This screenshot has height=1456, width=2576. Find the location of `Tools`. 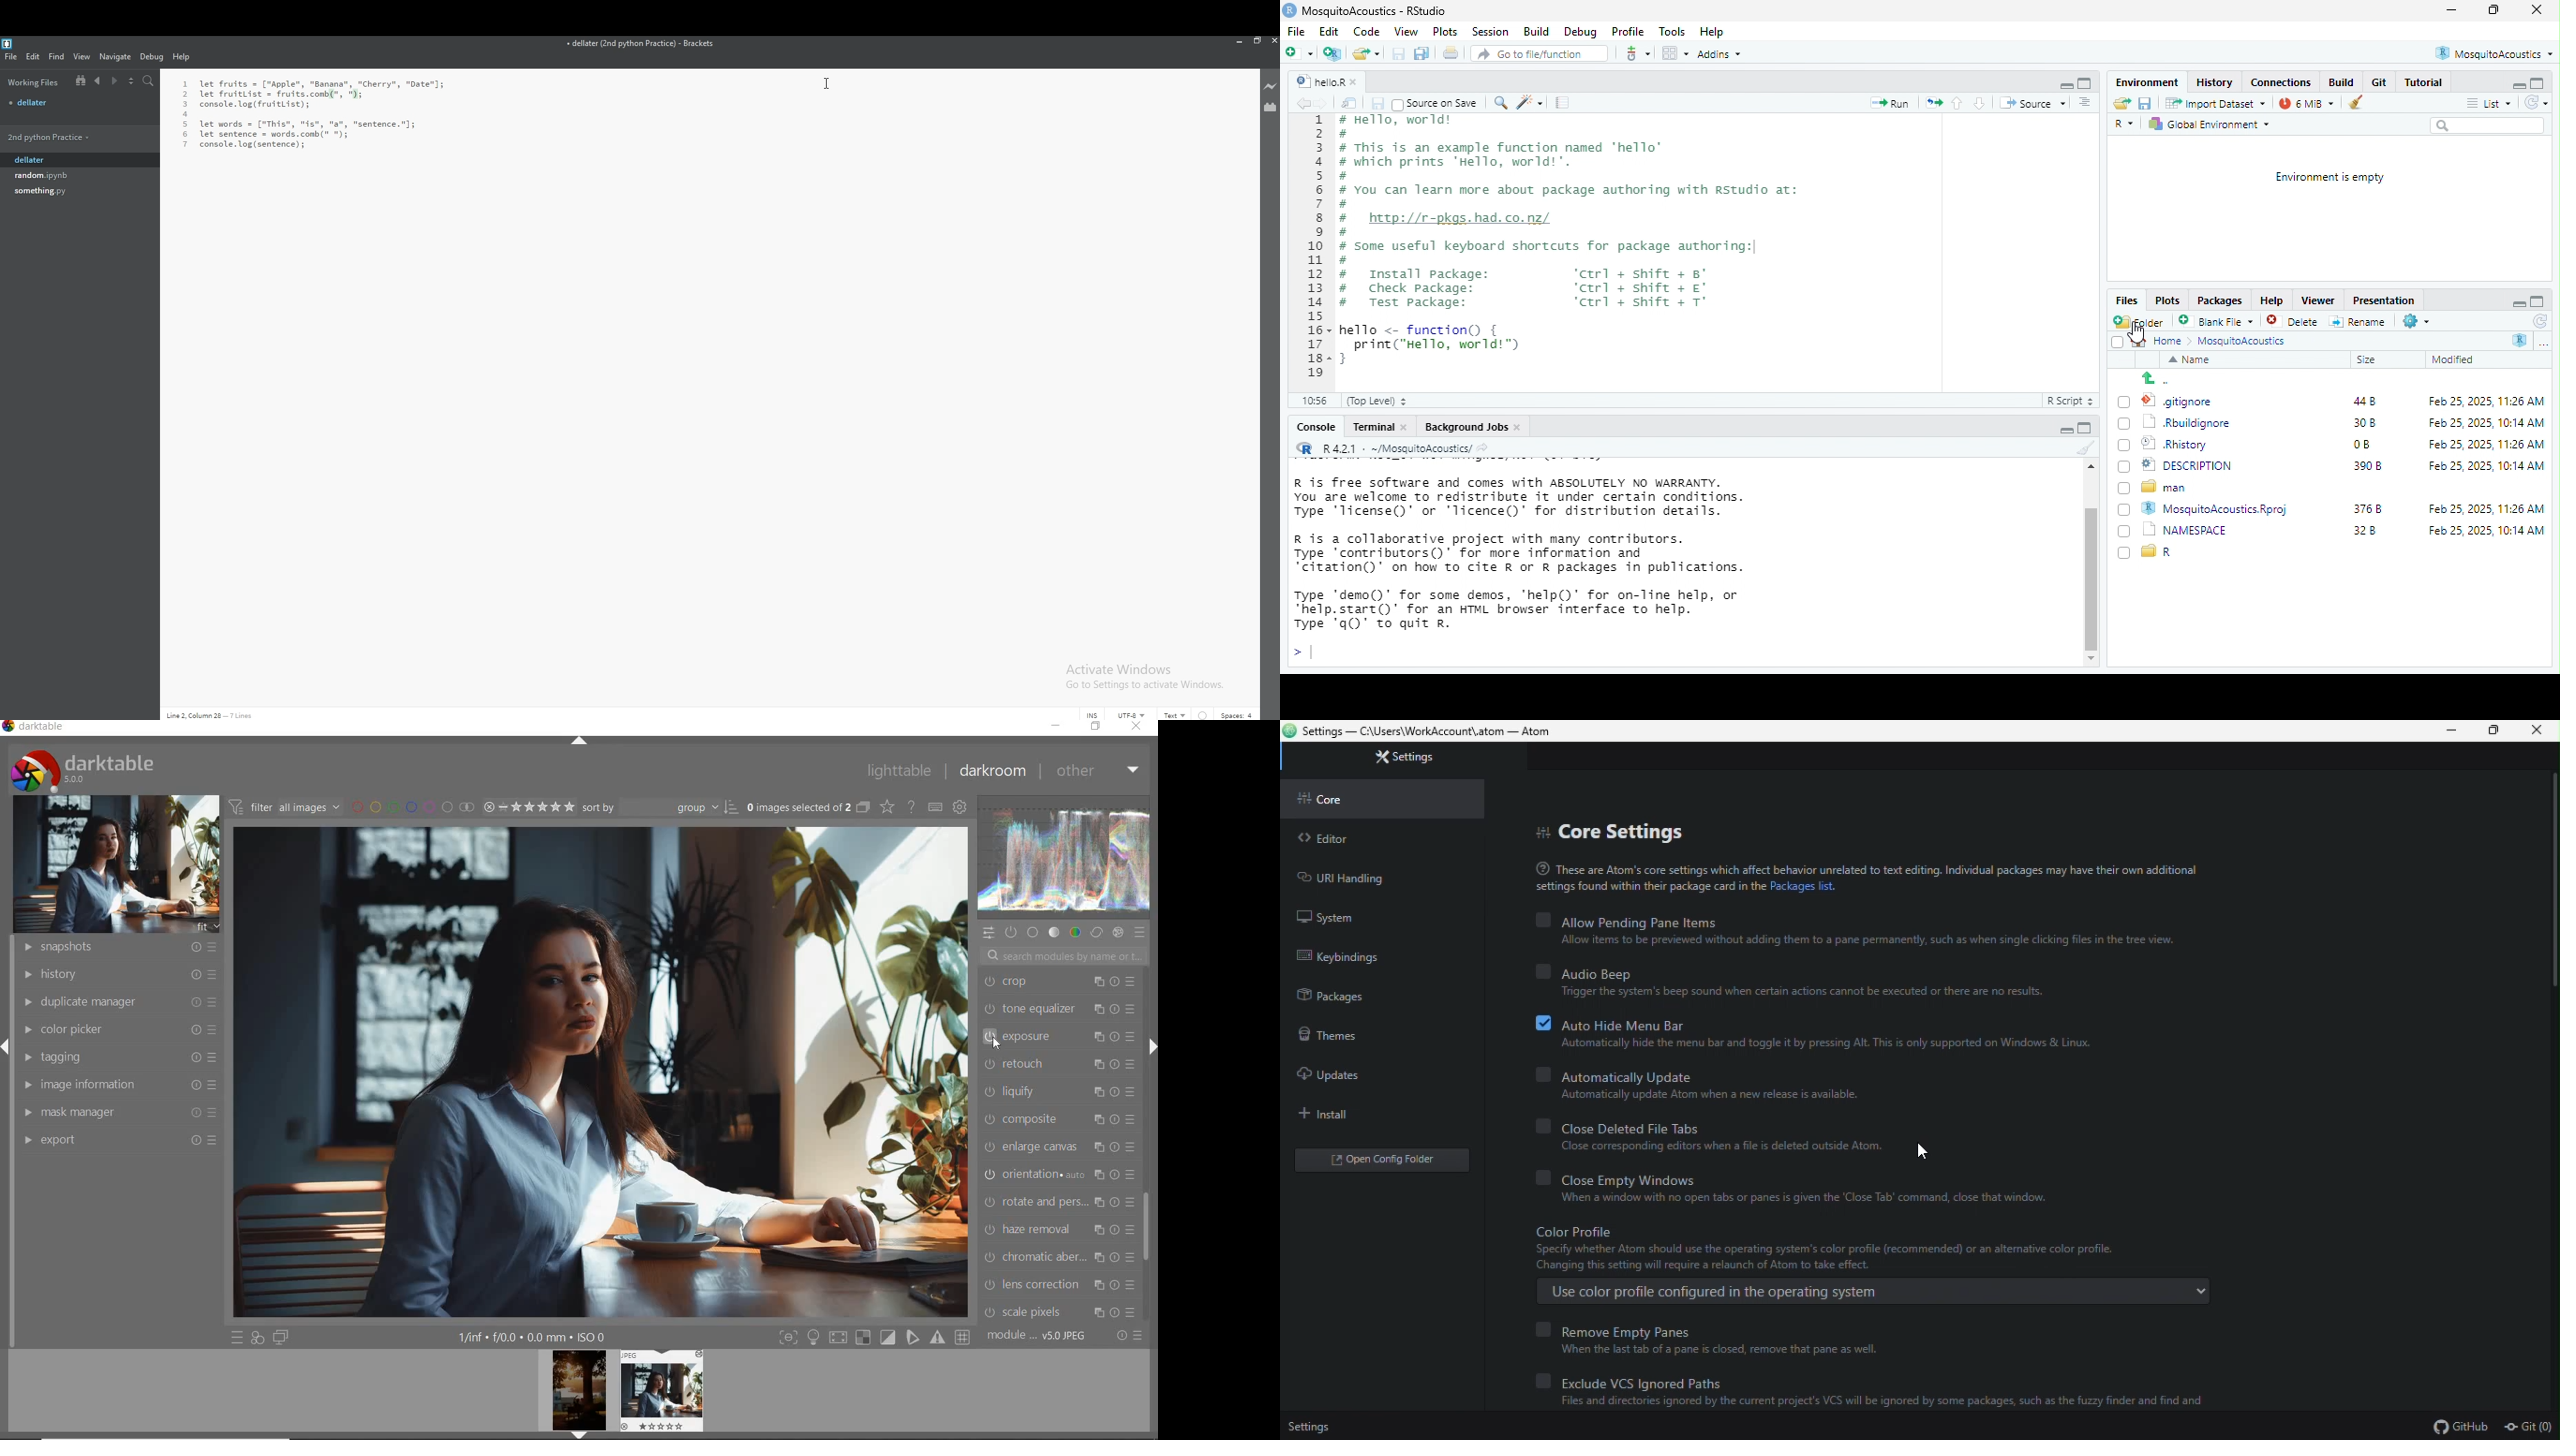

Tools is located at coordinates (1672, 30).